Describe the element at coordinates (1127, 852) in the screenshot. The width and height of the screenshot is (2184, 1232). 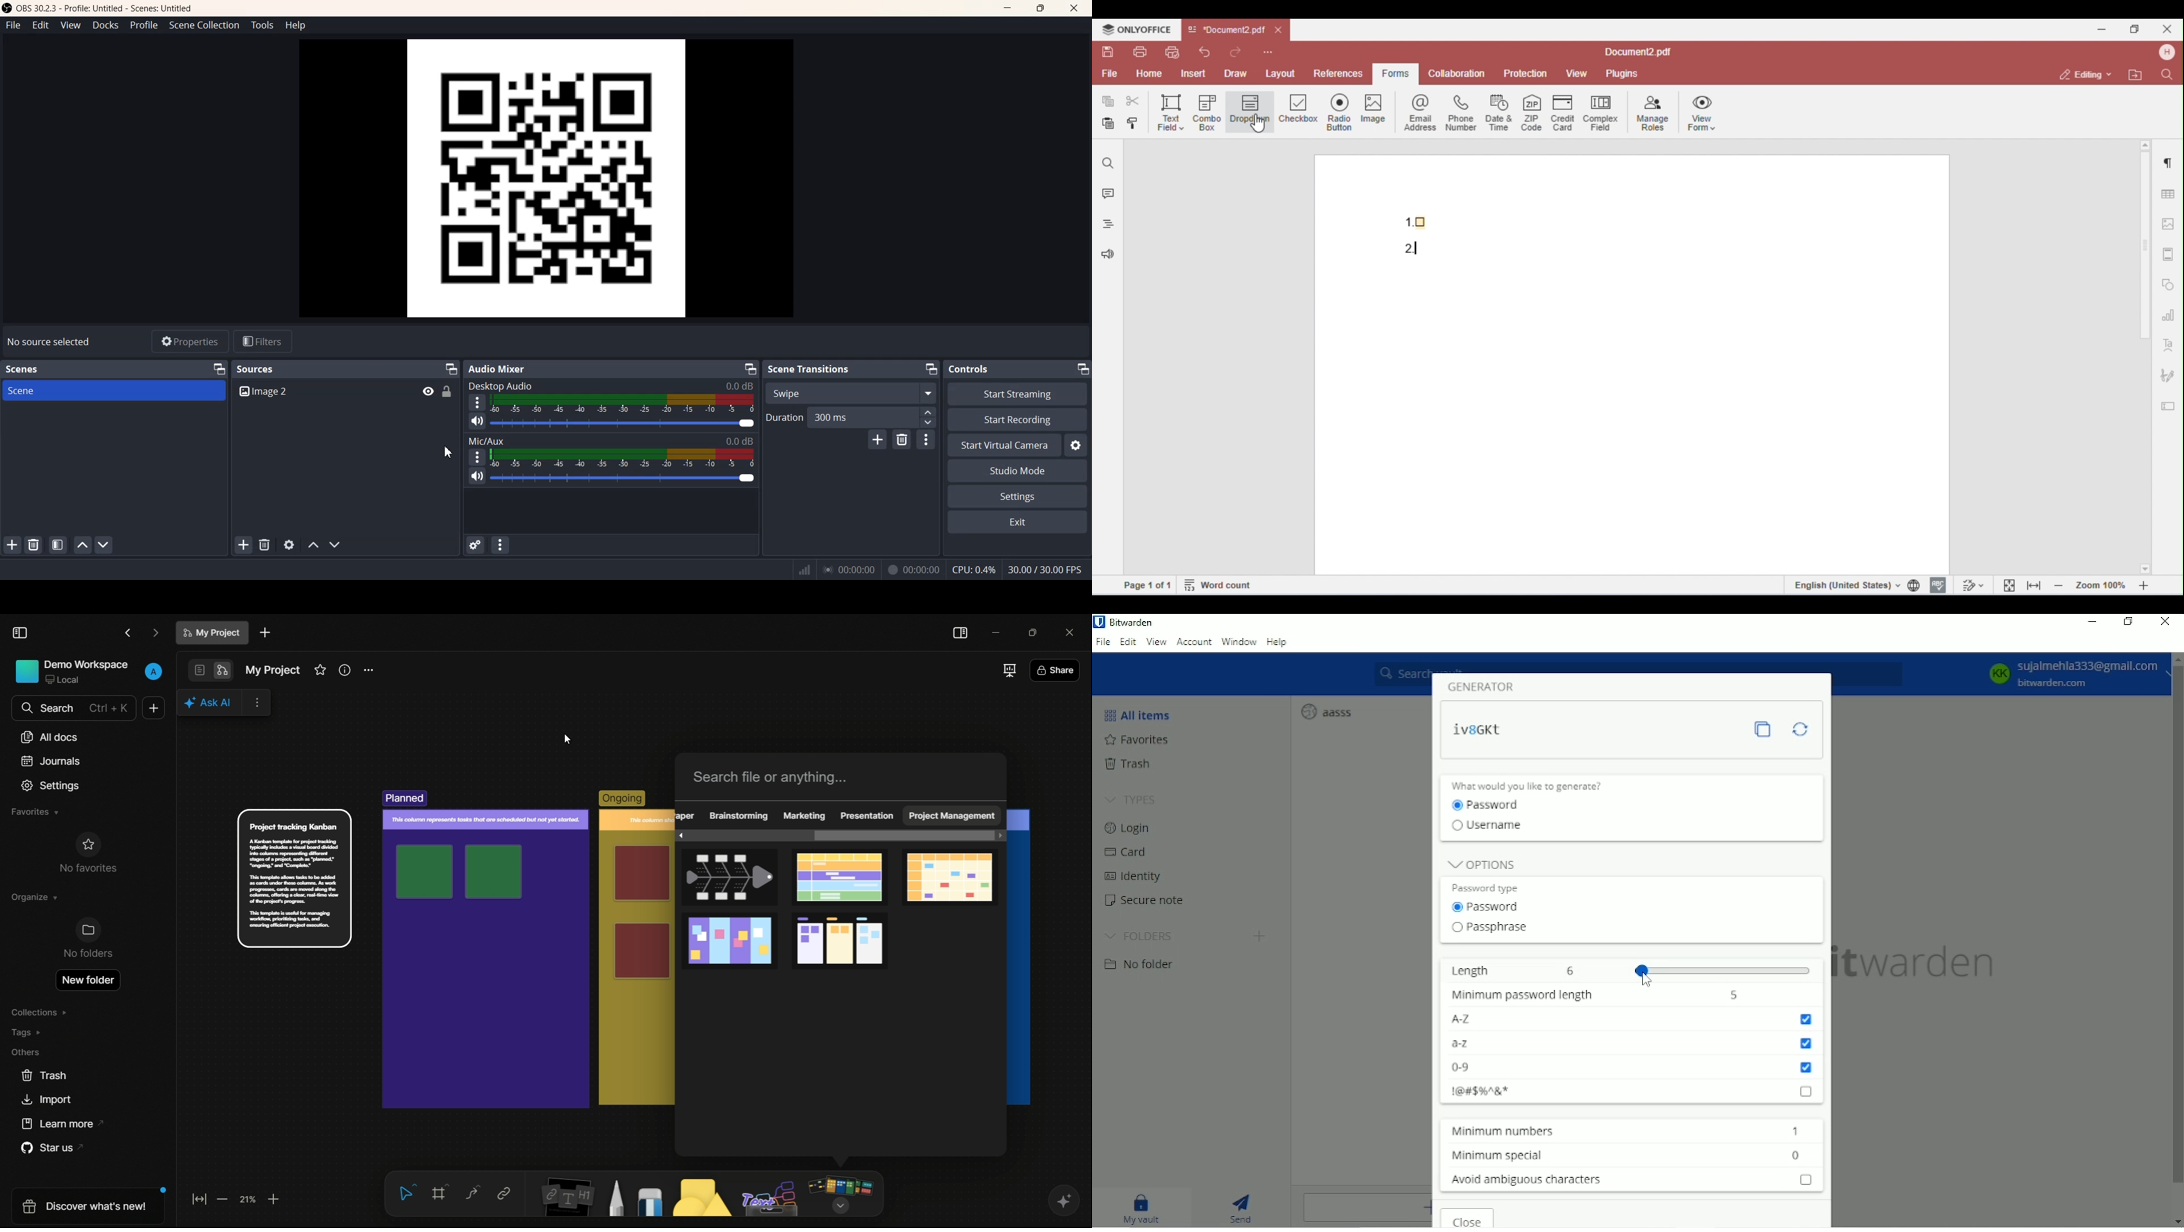
I see `Card` at that location.